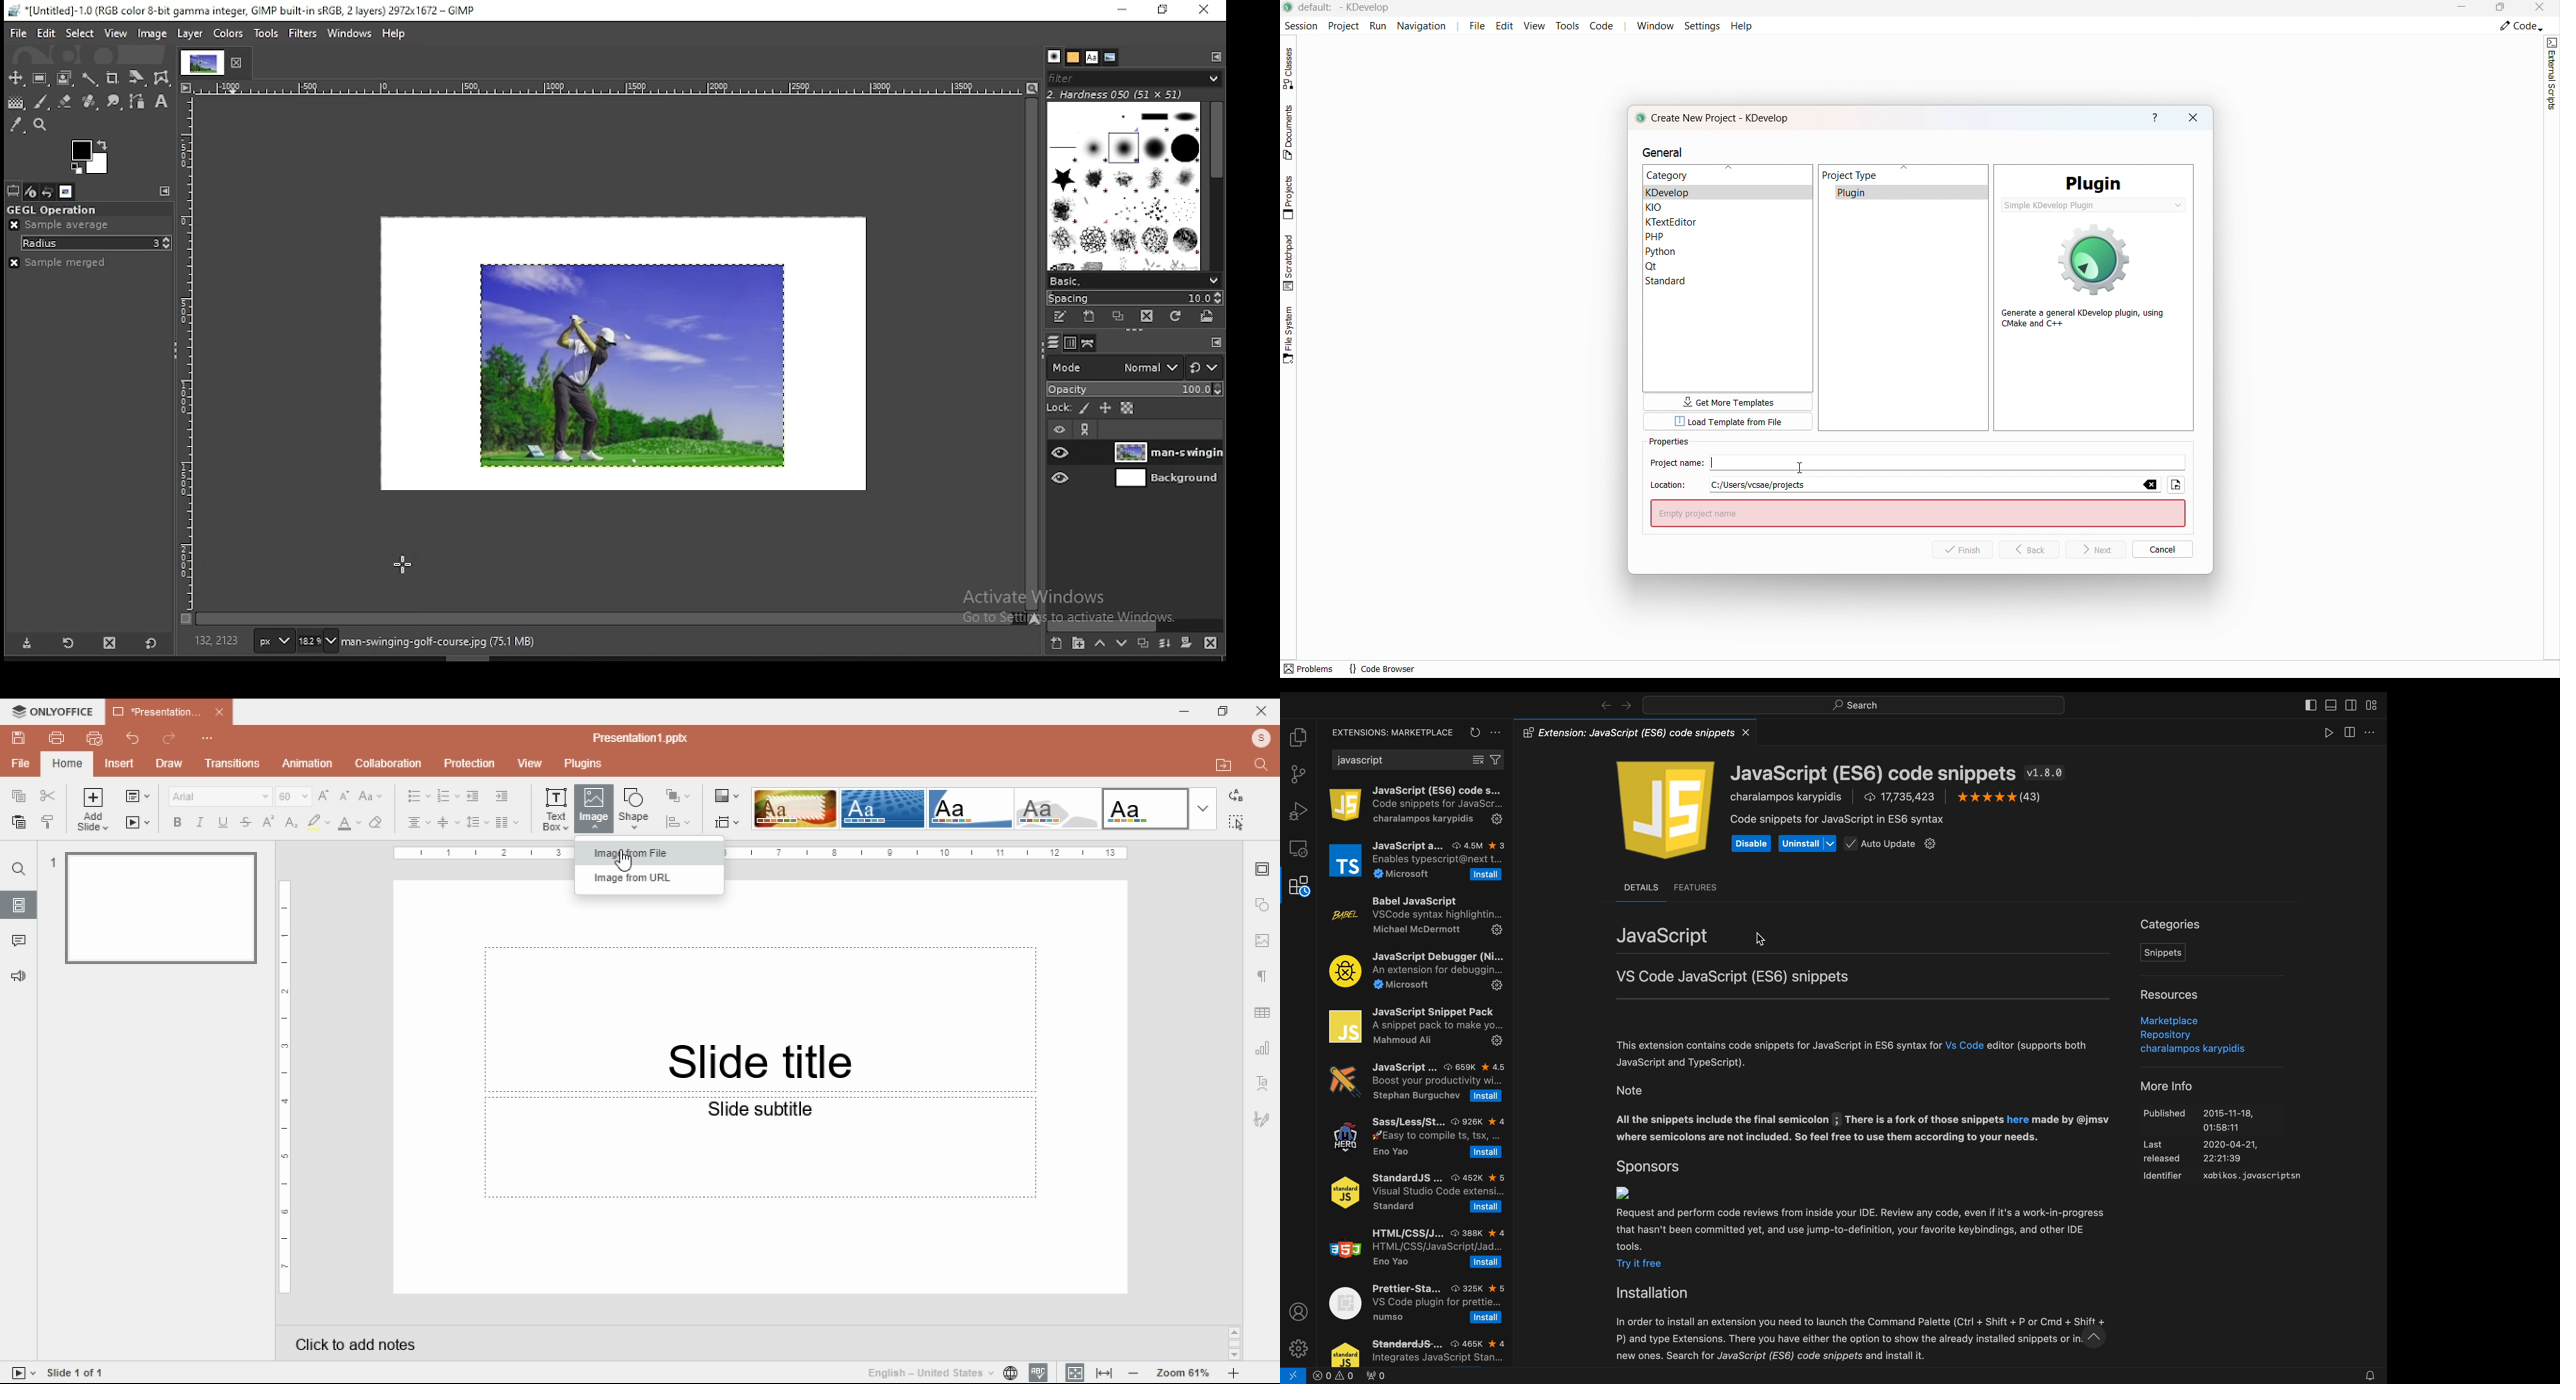  I want to click on bold, so click(177, 821).